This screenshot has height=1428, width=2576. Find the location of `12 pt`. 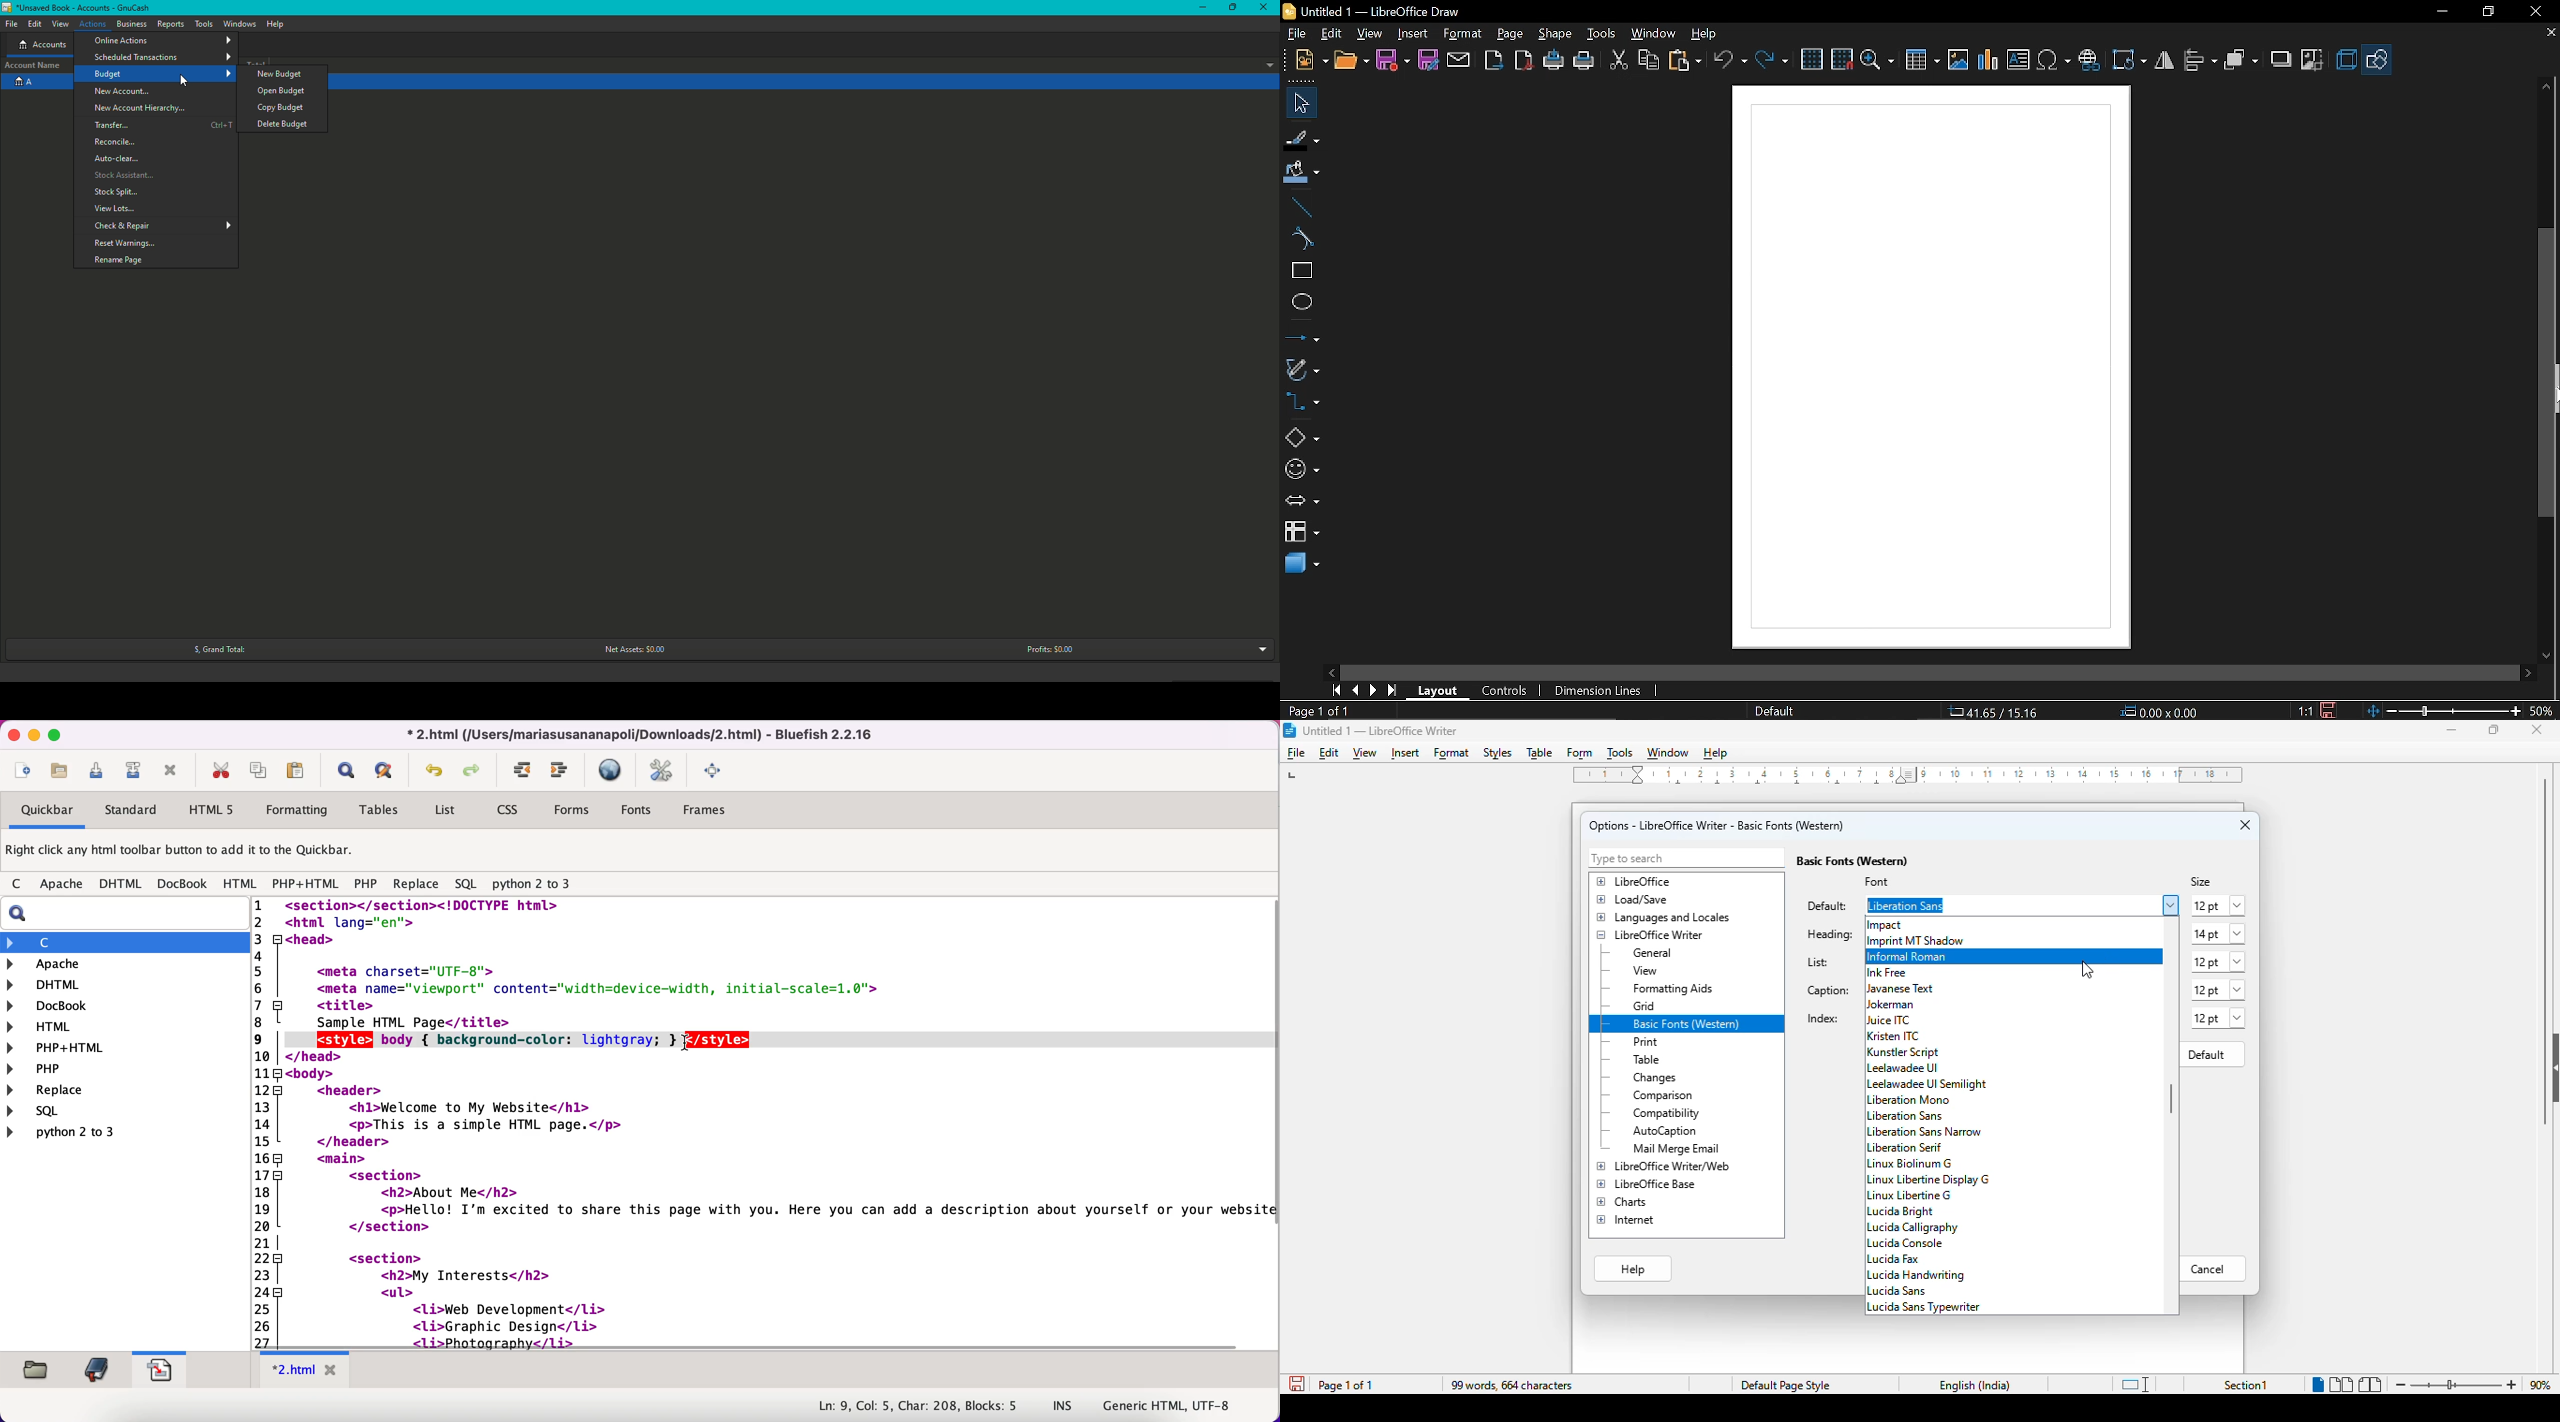

12 pt is located at coordinates (2218, 962).